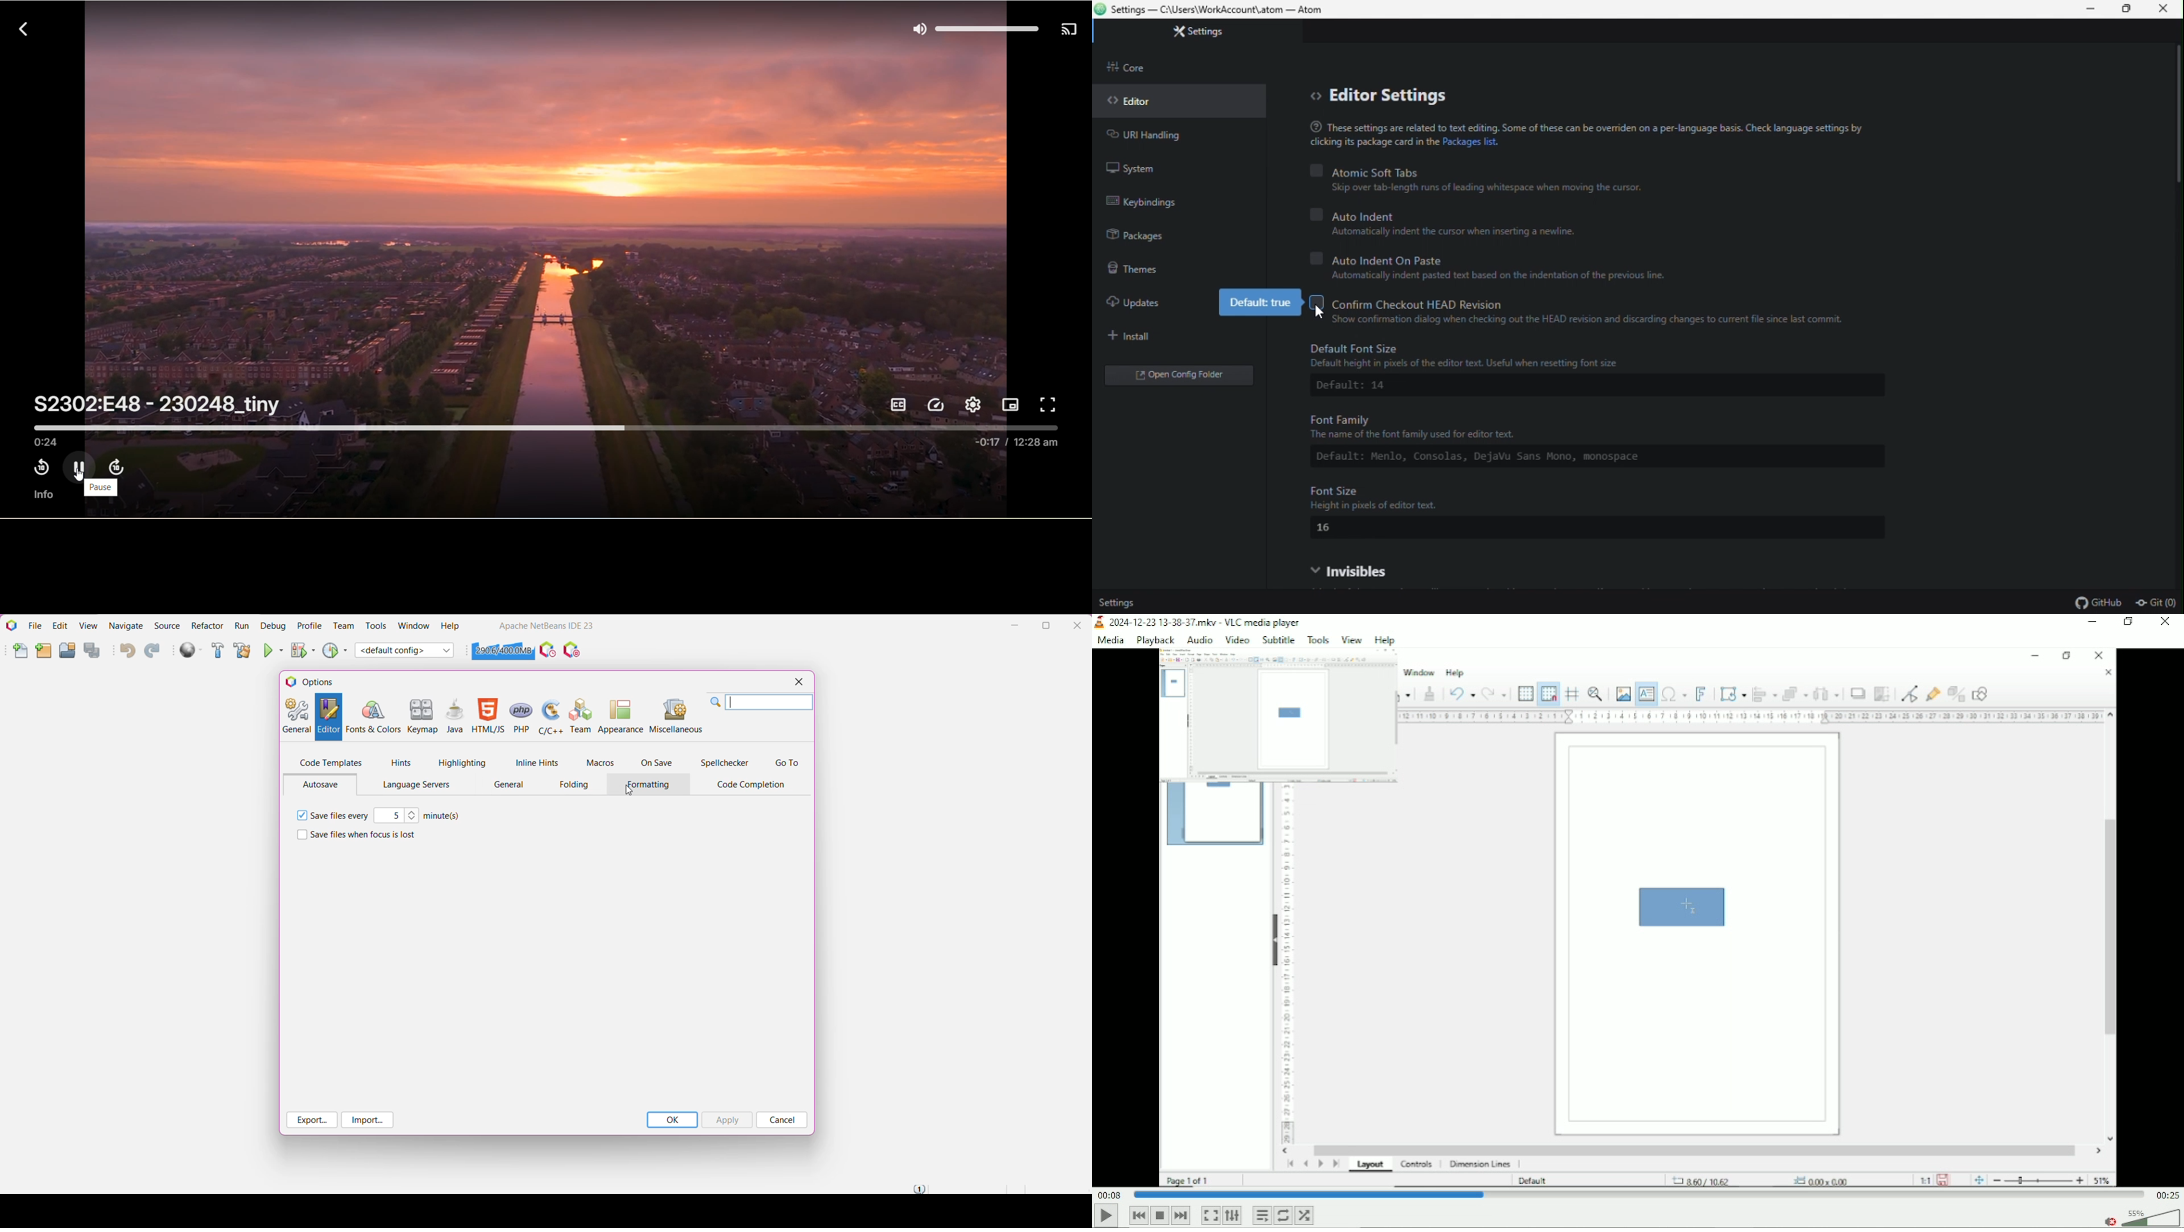 The image size is (2184, 1232). I want to click on volume, so click(971, 28).